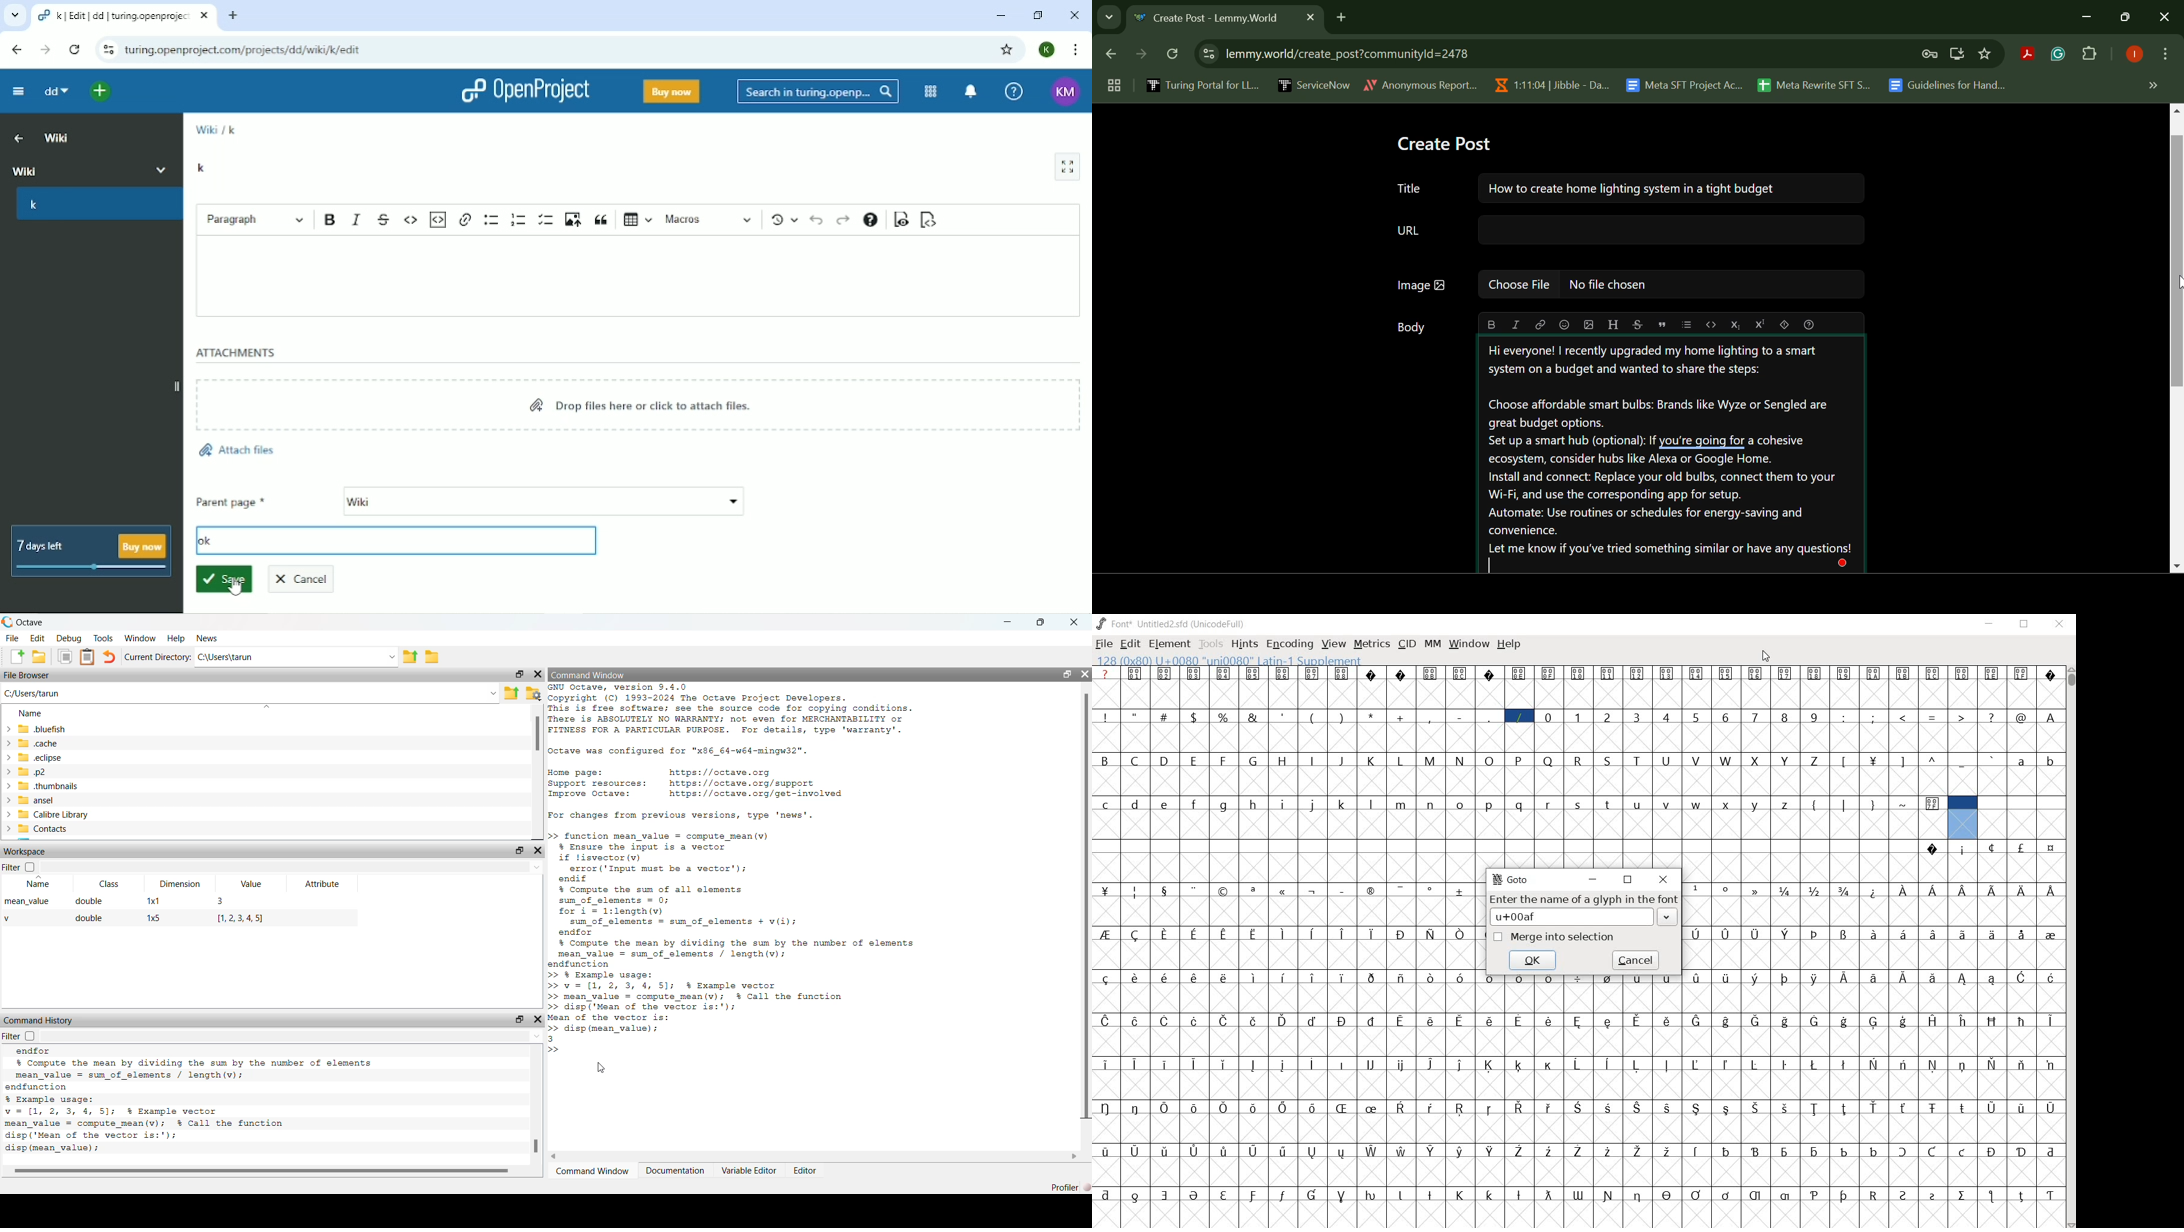  Describe the element at coordinates (538, 849) in the screenshot. I see `close` at that location.